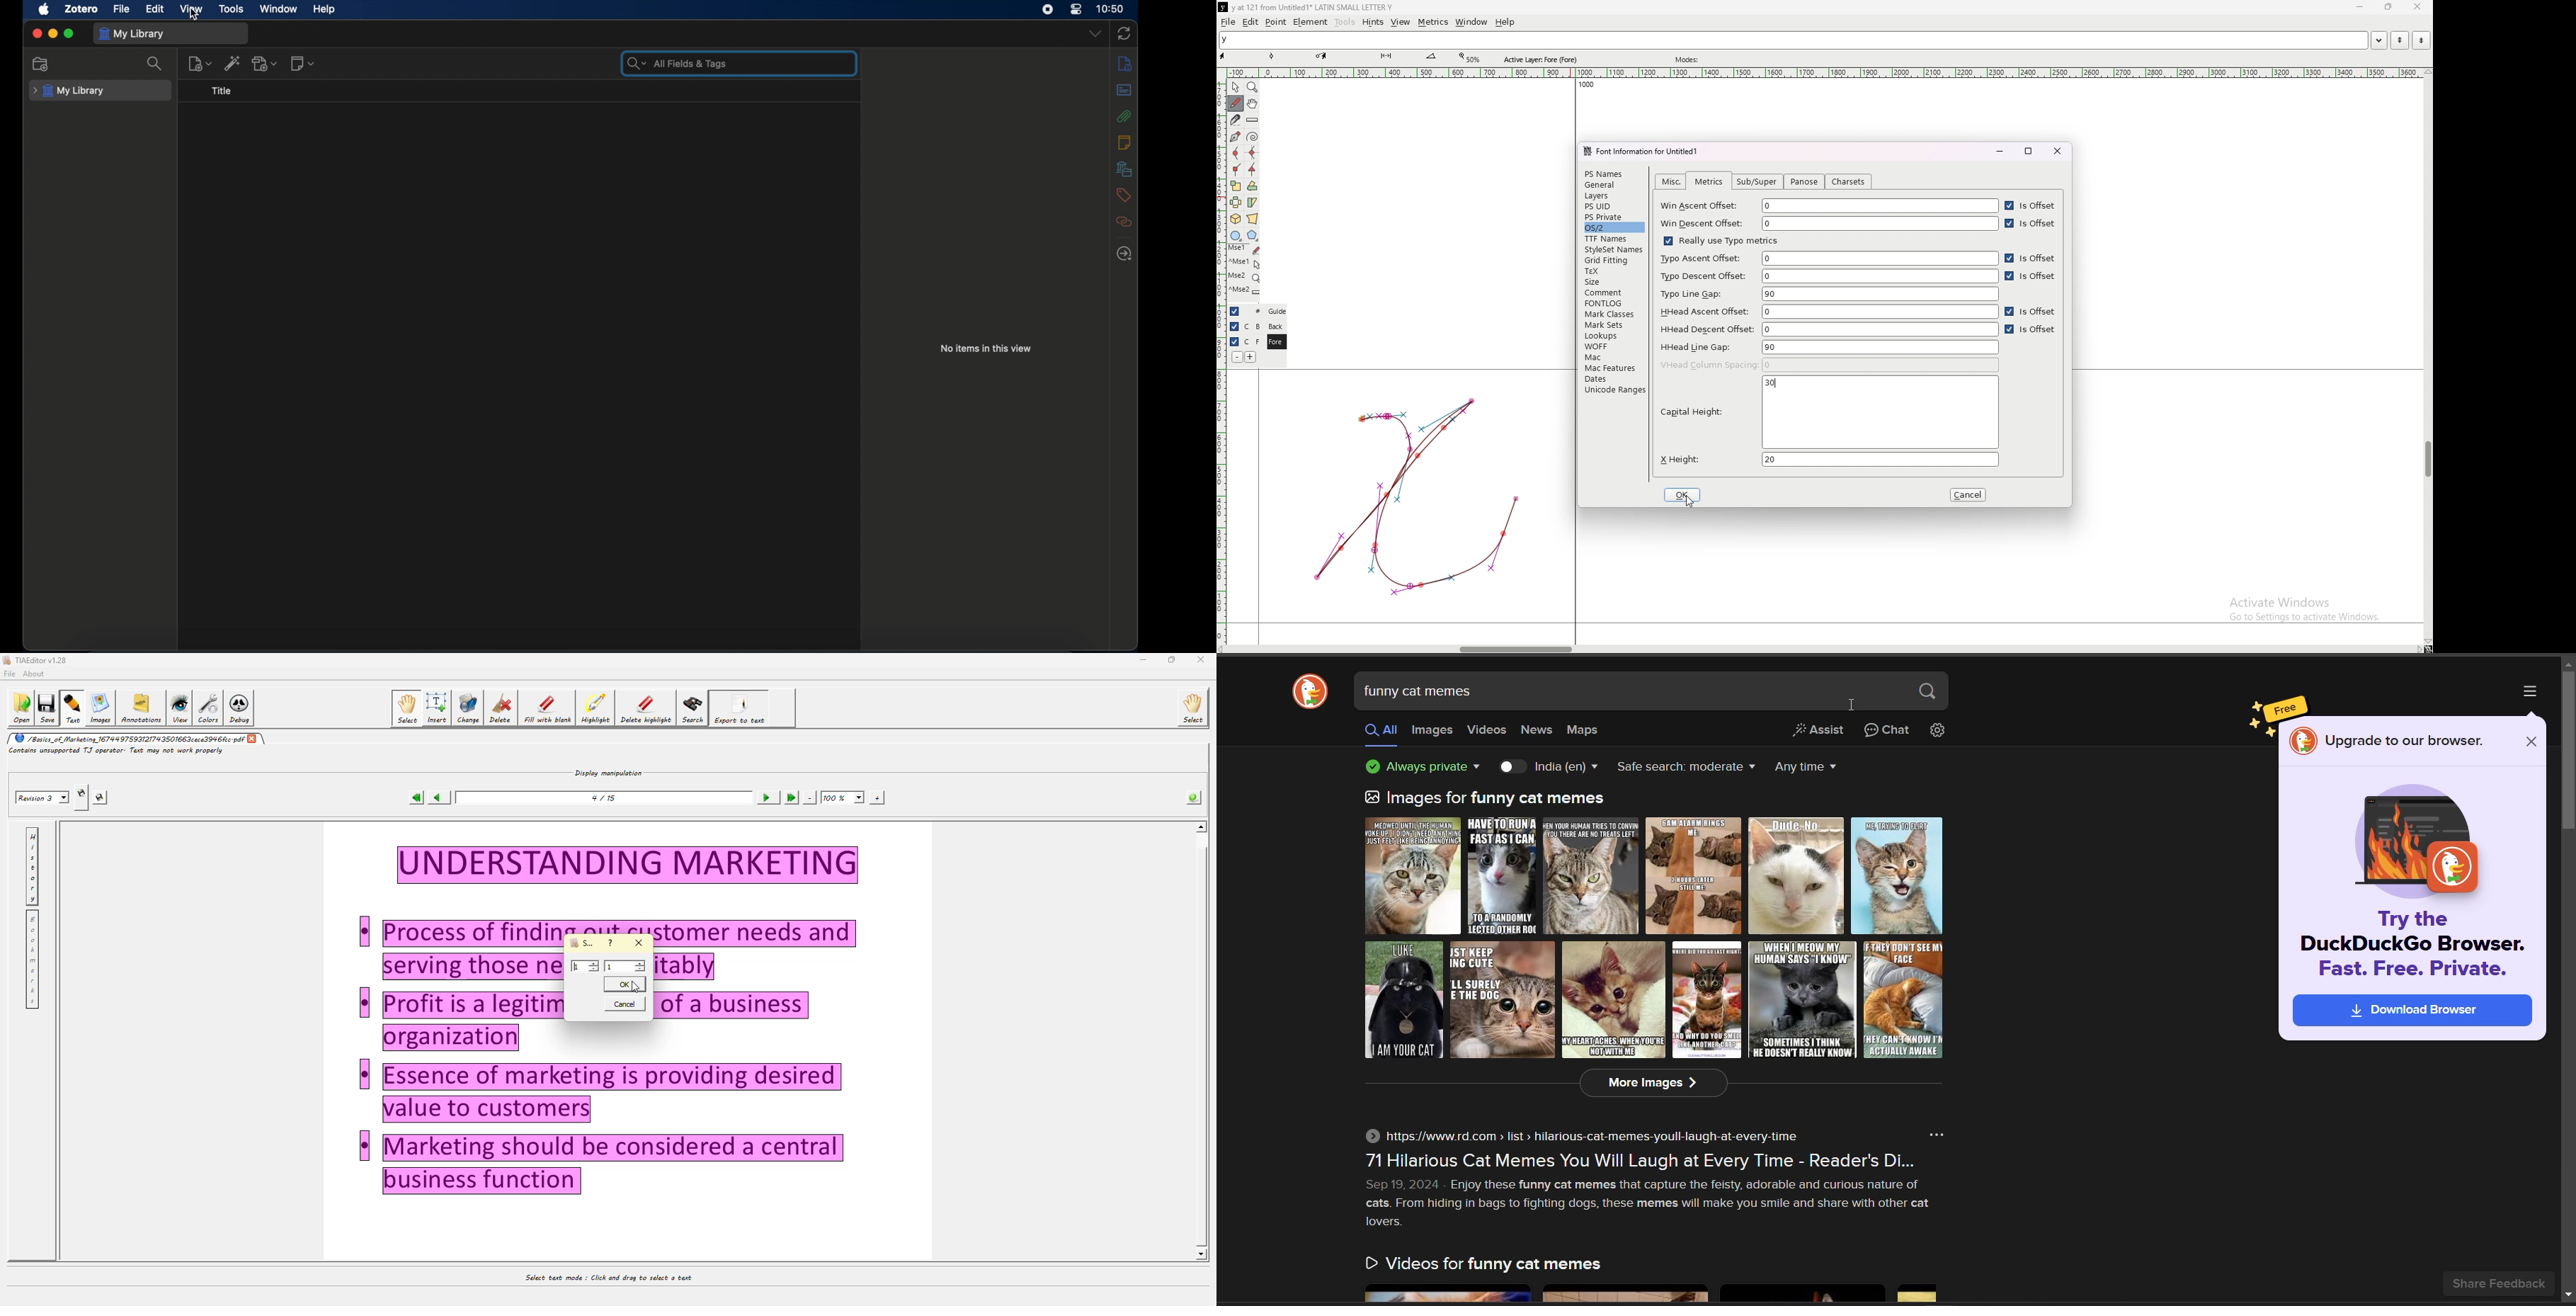 The image size is (2576, 1316). I want to click on really use typo metrics, so click(1720, 240).